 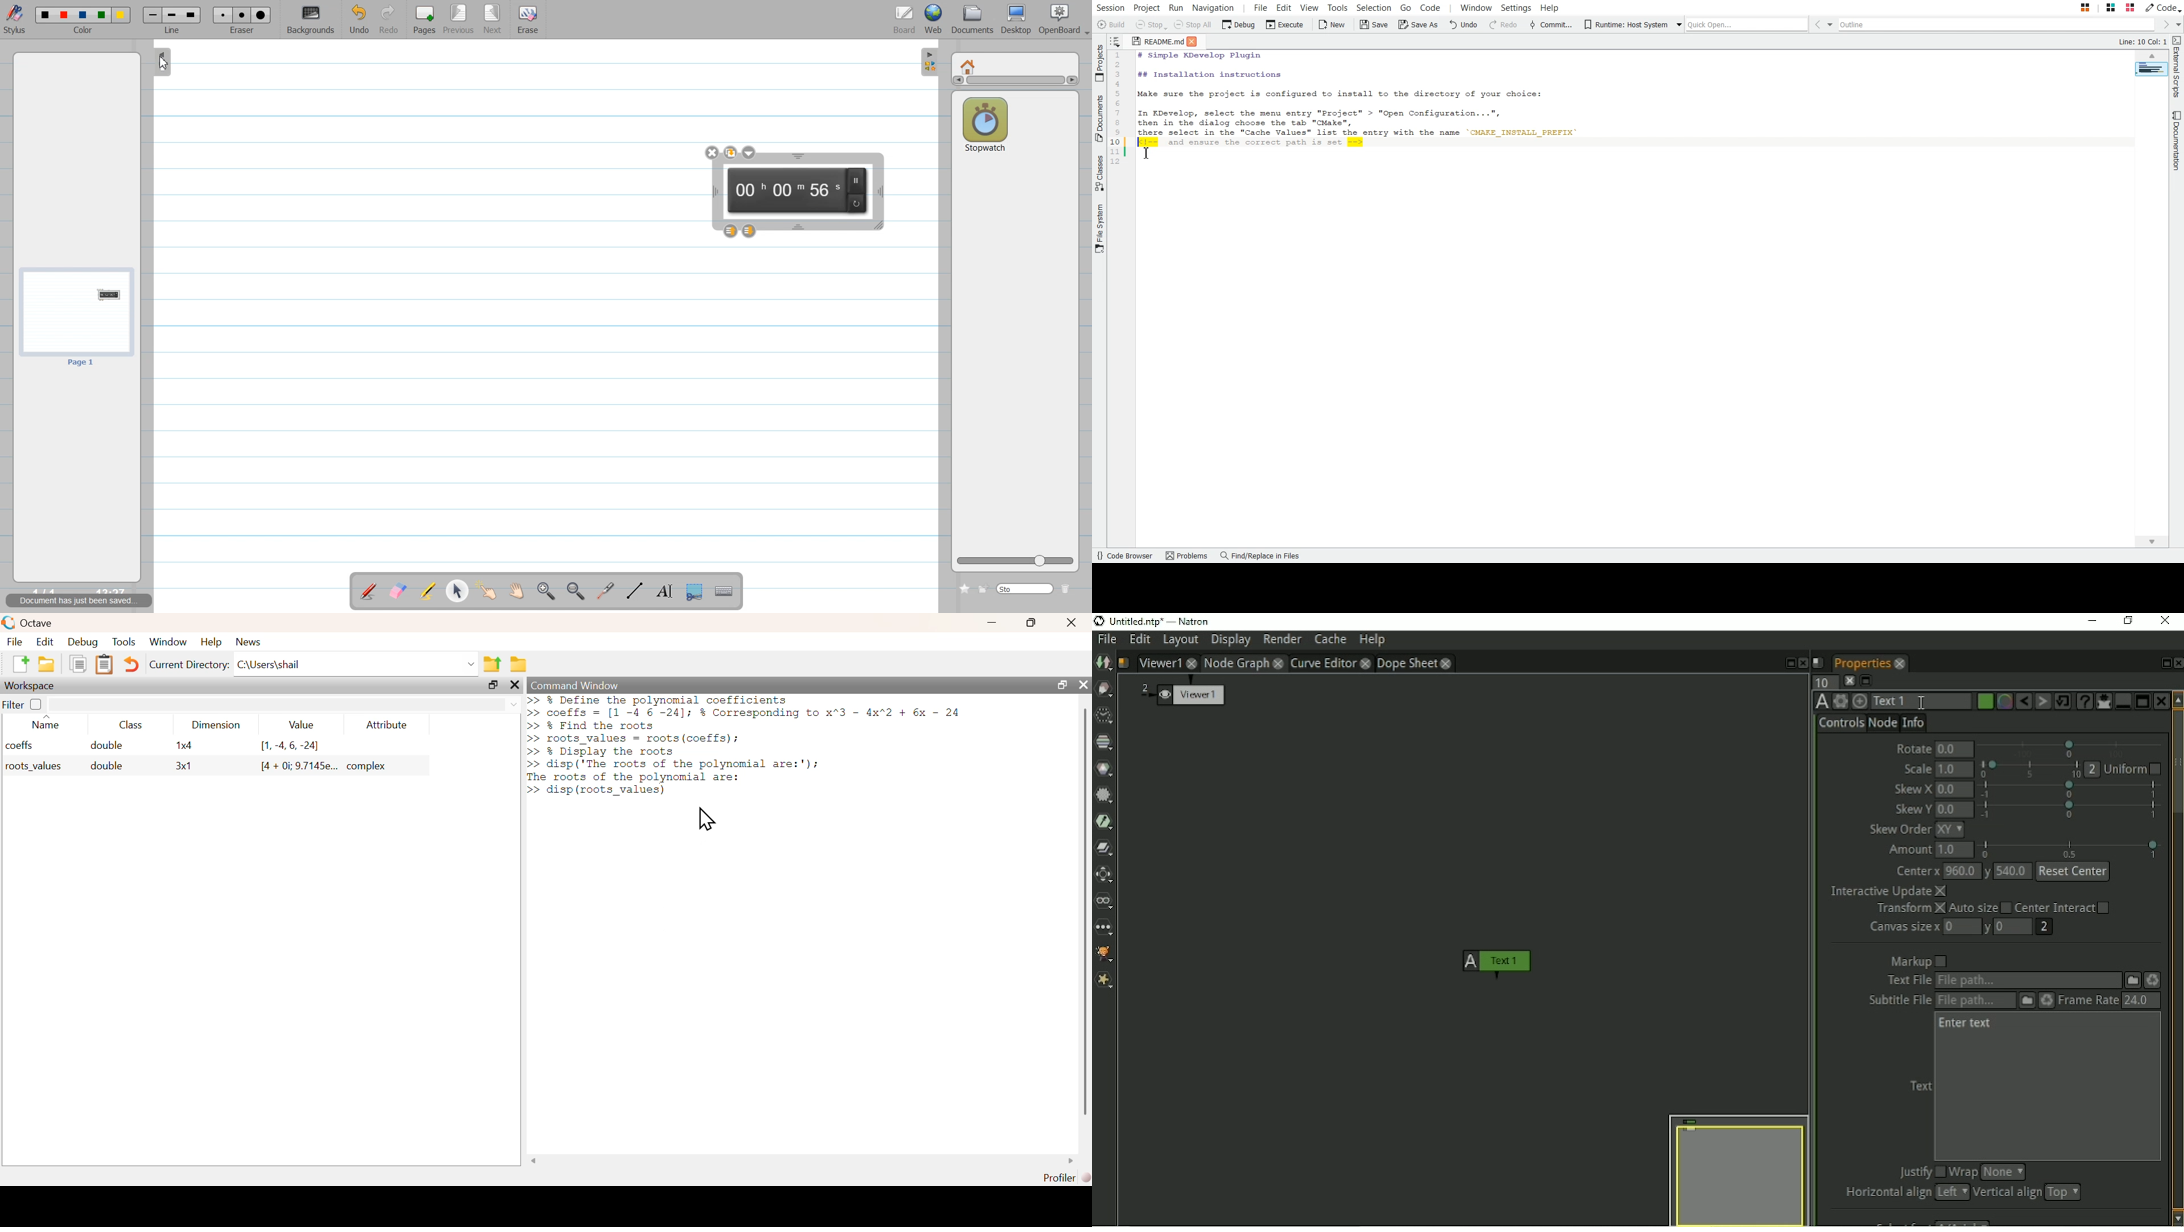 I want to click on minimize, so click(x=992, y=623).